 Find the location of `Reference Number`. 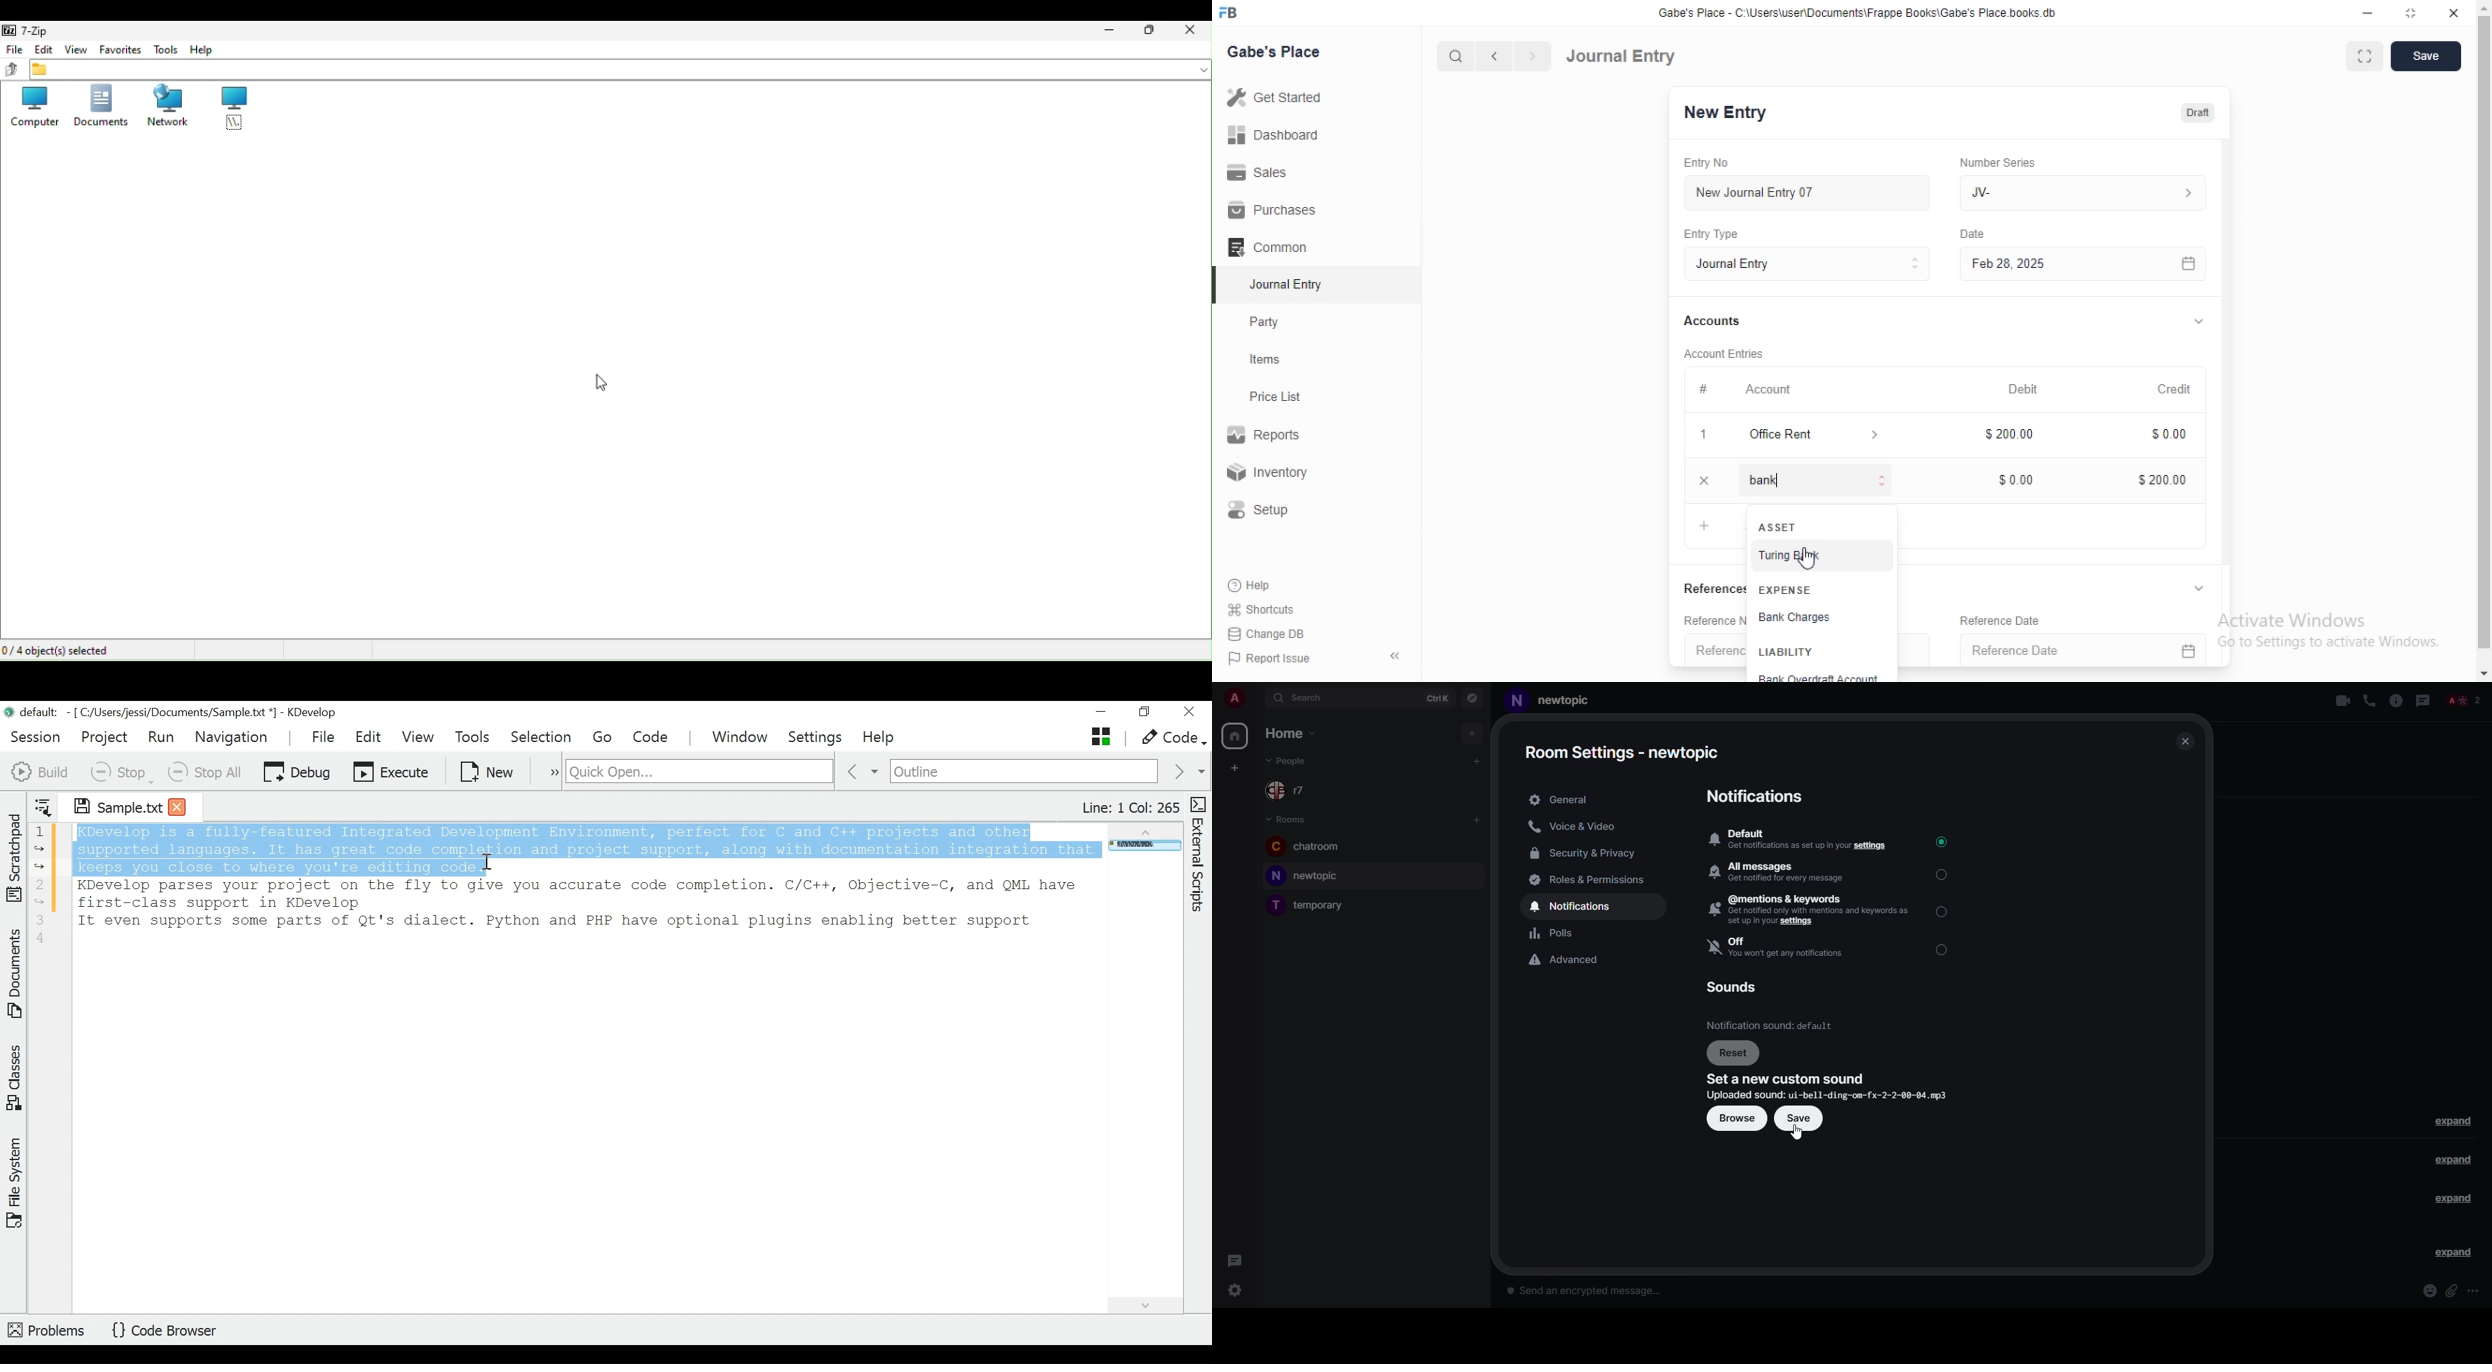

Reference Number is located at coordinates (1717, 622).